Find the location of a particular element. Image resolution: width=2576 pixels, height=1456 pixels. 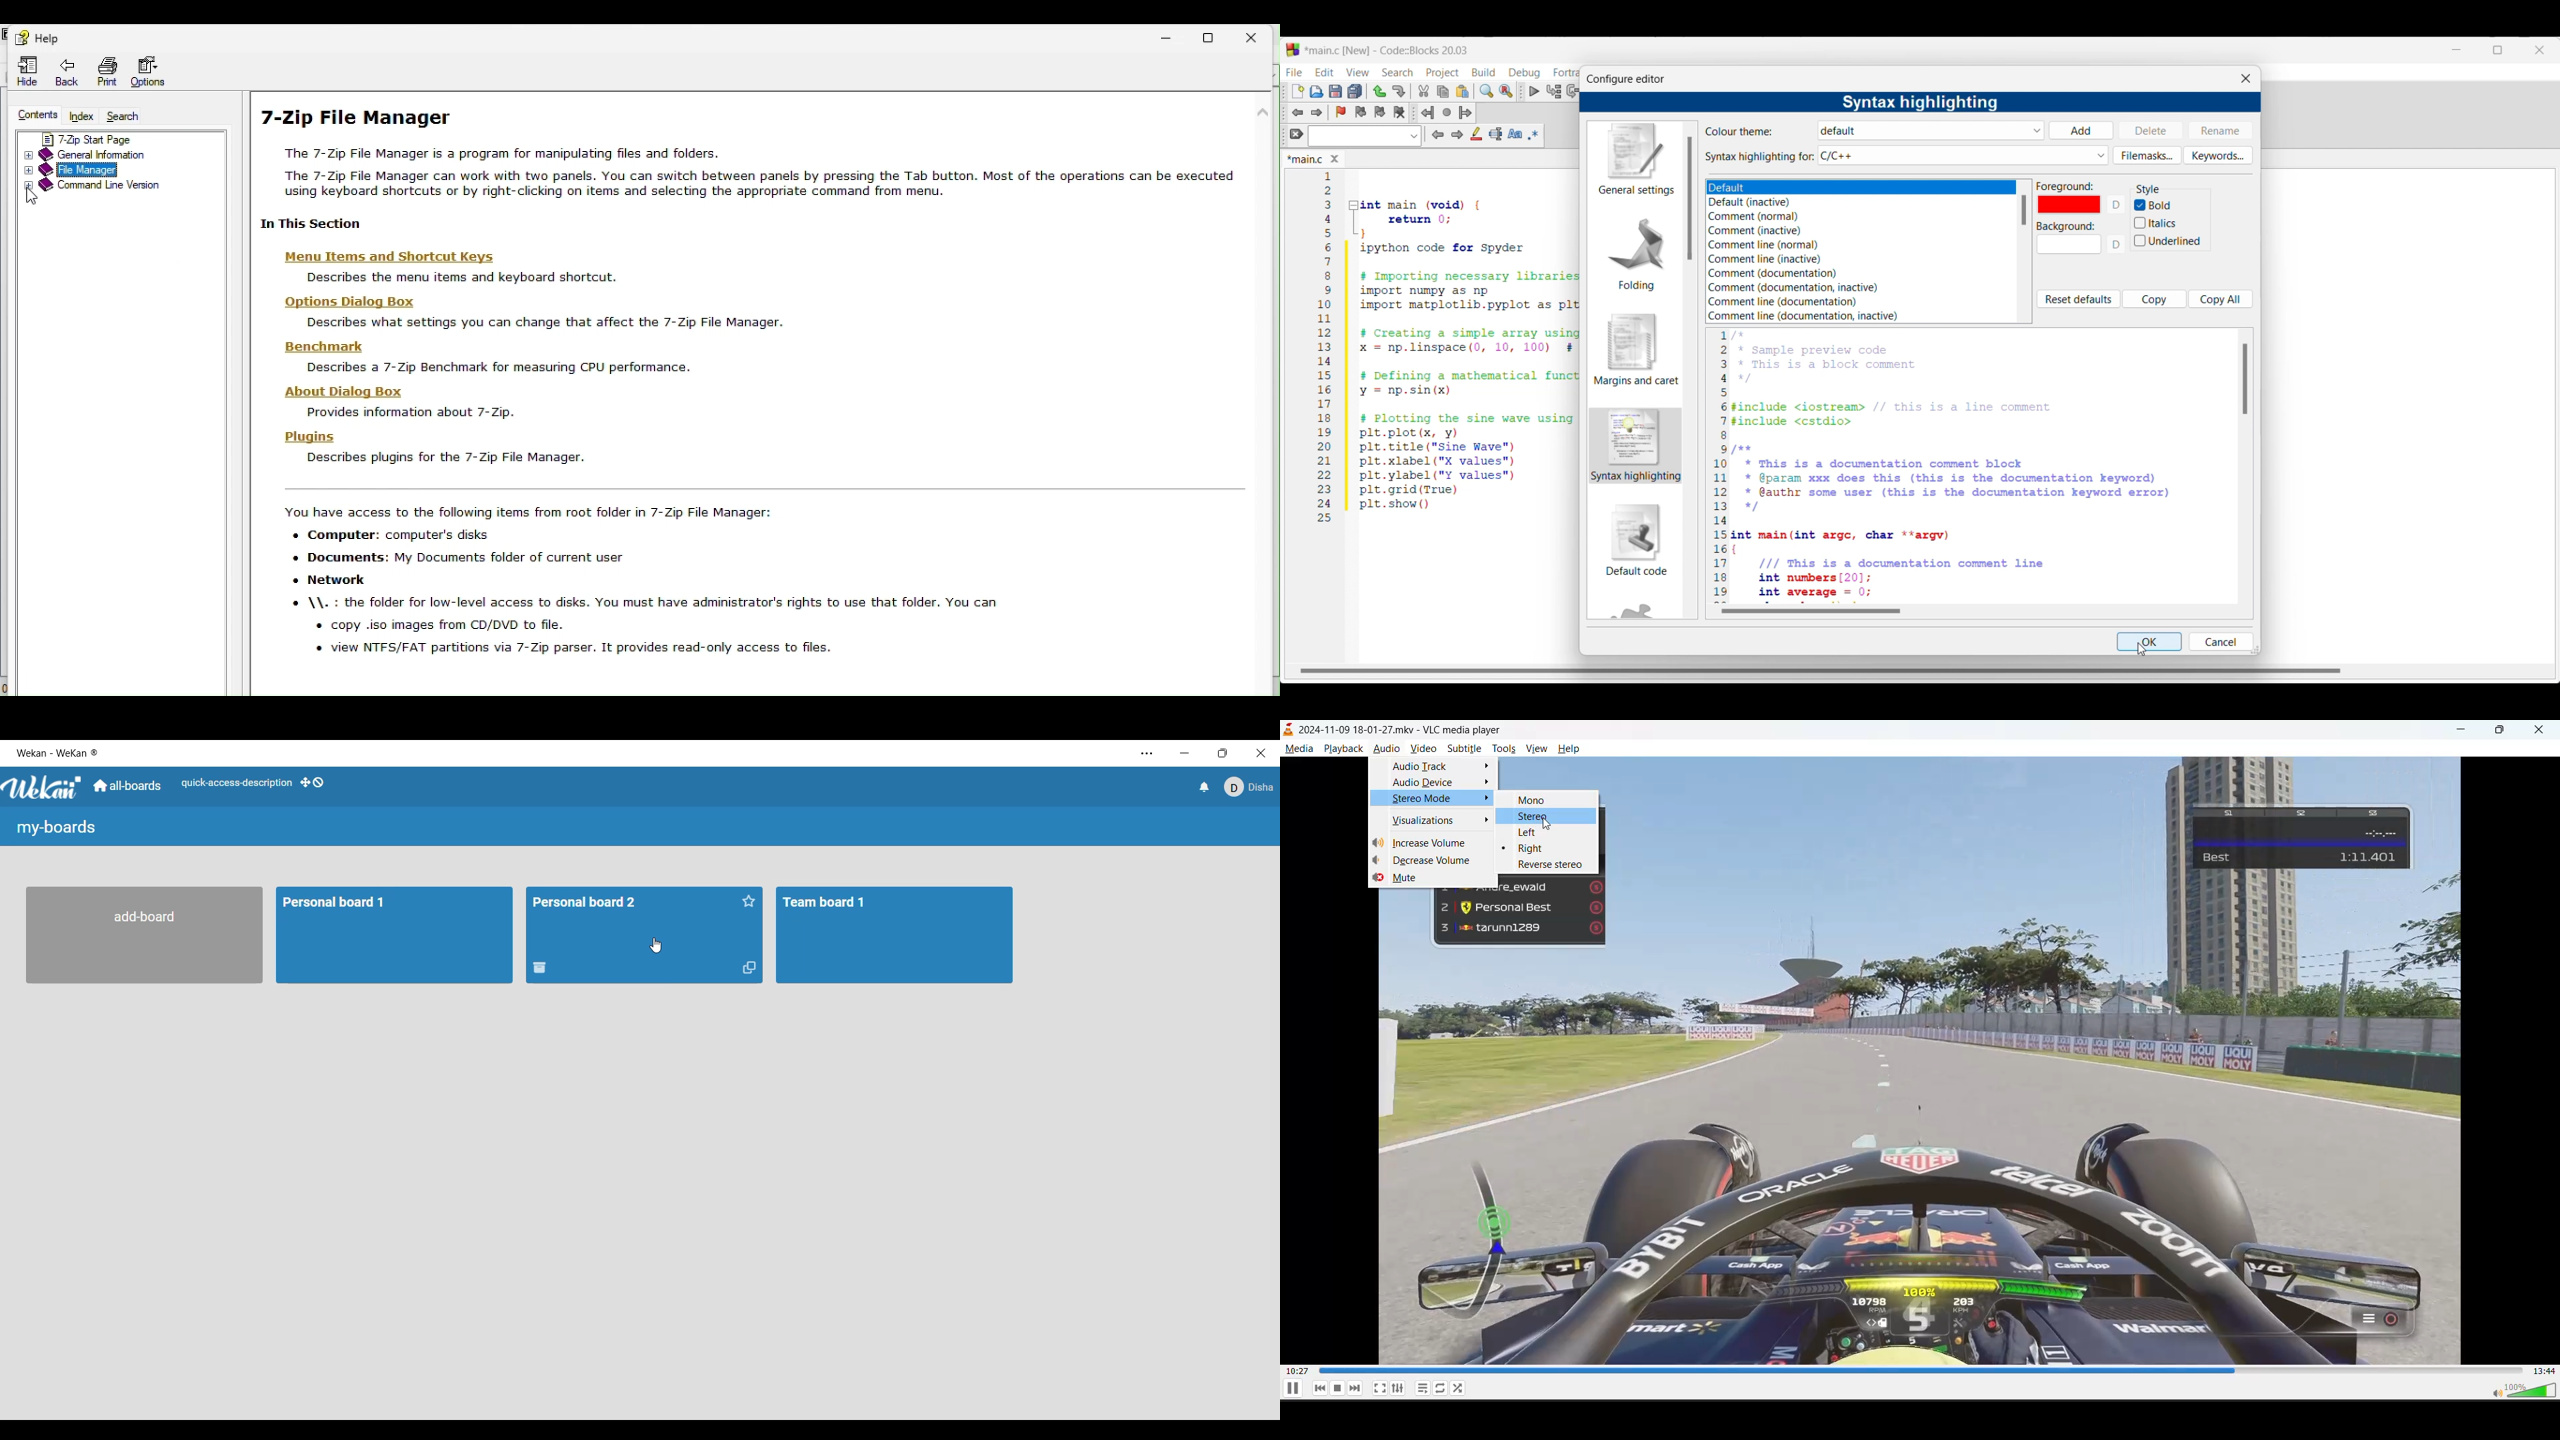

right is located at coordinates (1532, 849).